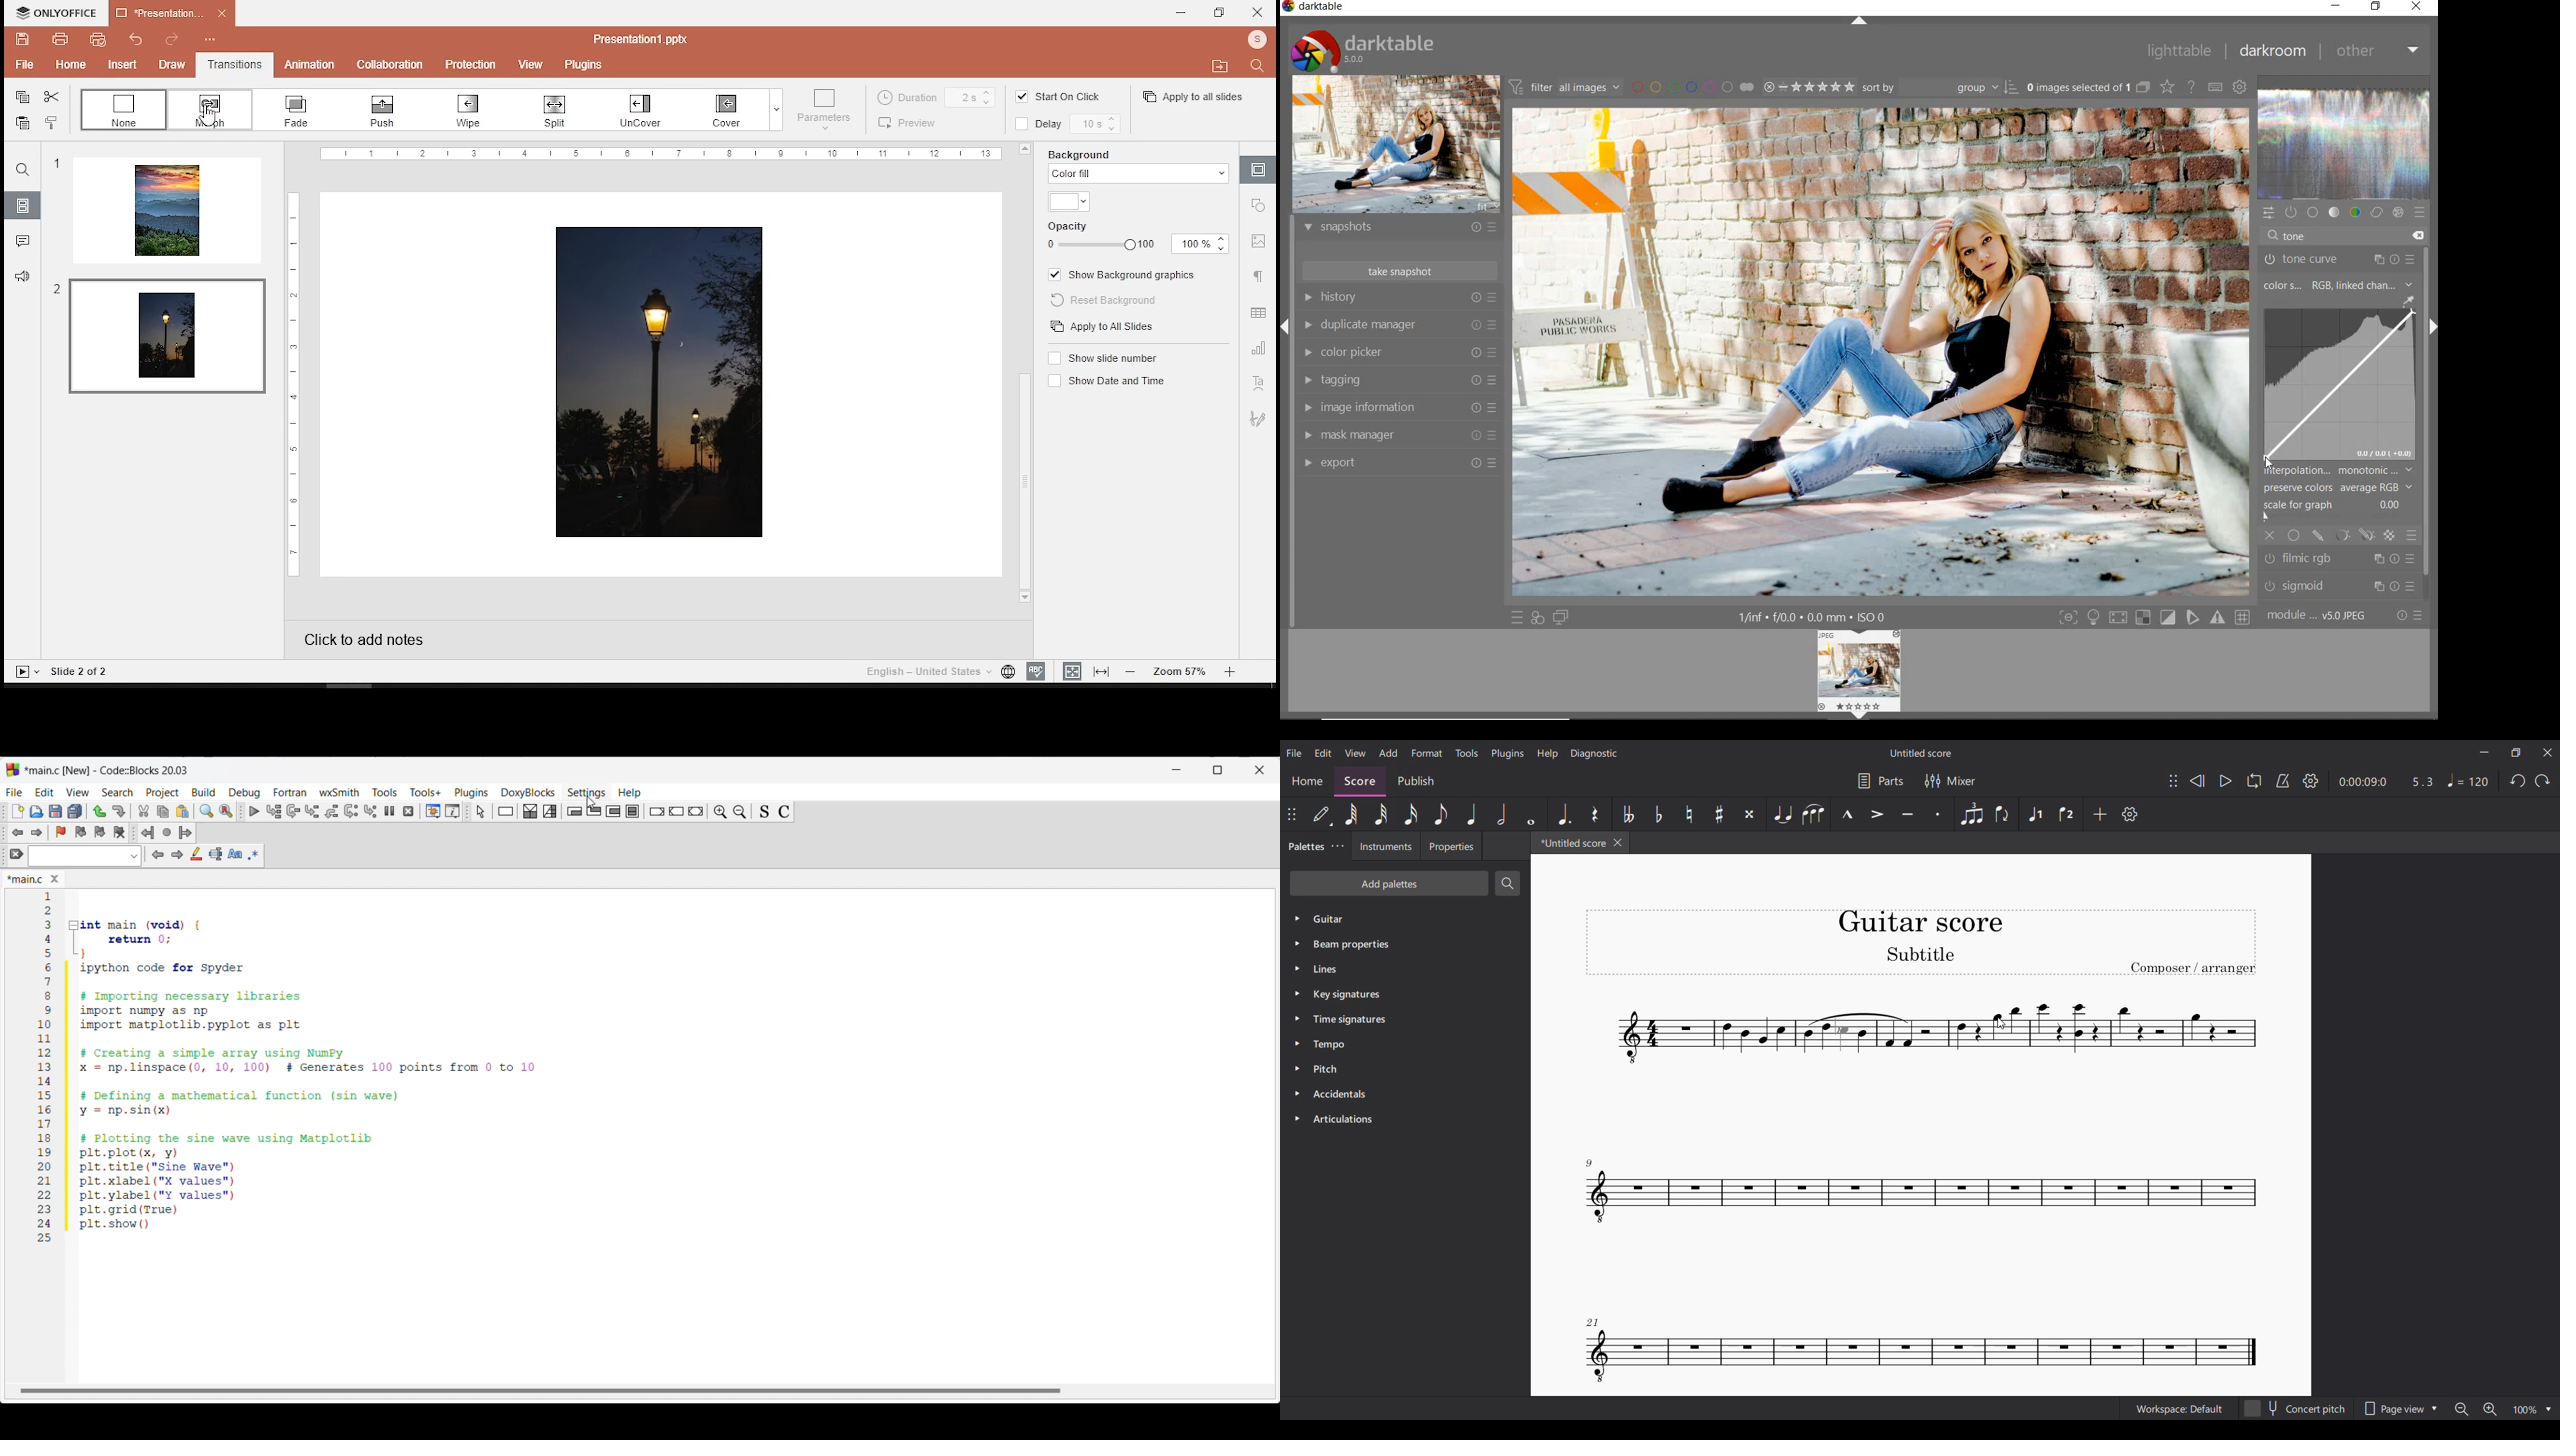  What do you see at coordinates (17, 833) in the screenshot?
I see `Toggle back` at bounding box center [17, 833].